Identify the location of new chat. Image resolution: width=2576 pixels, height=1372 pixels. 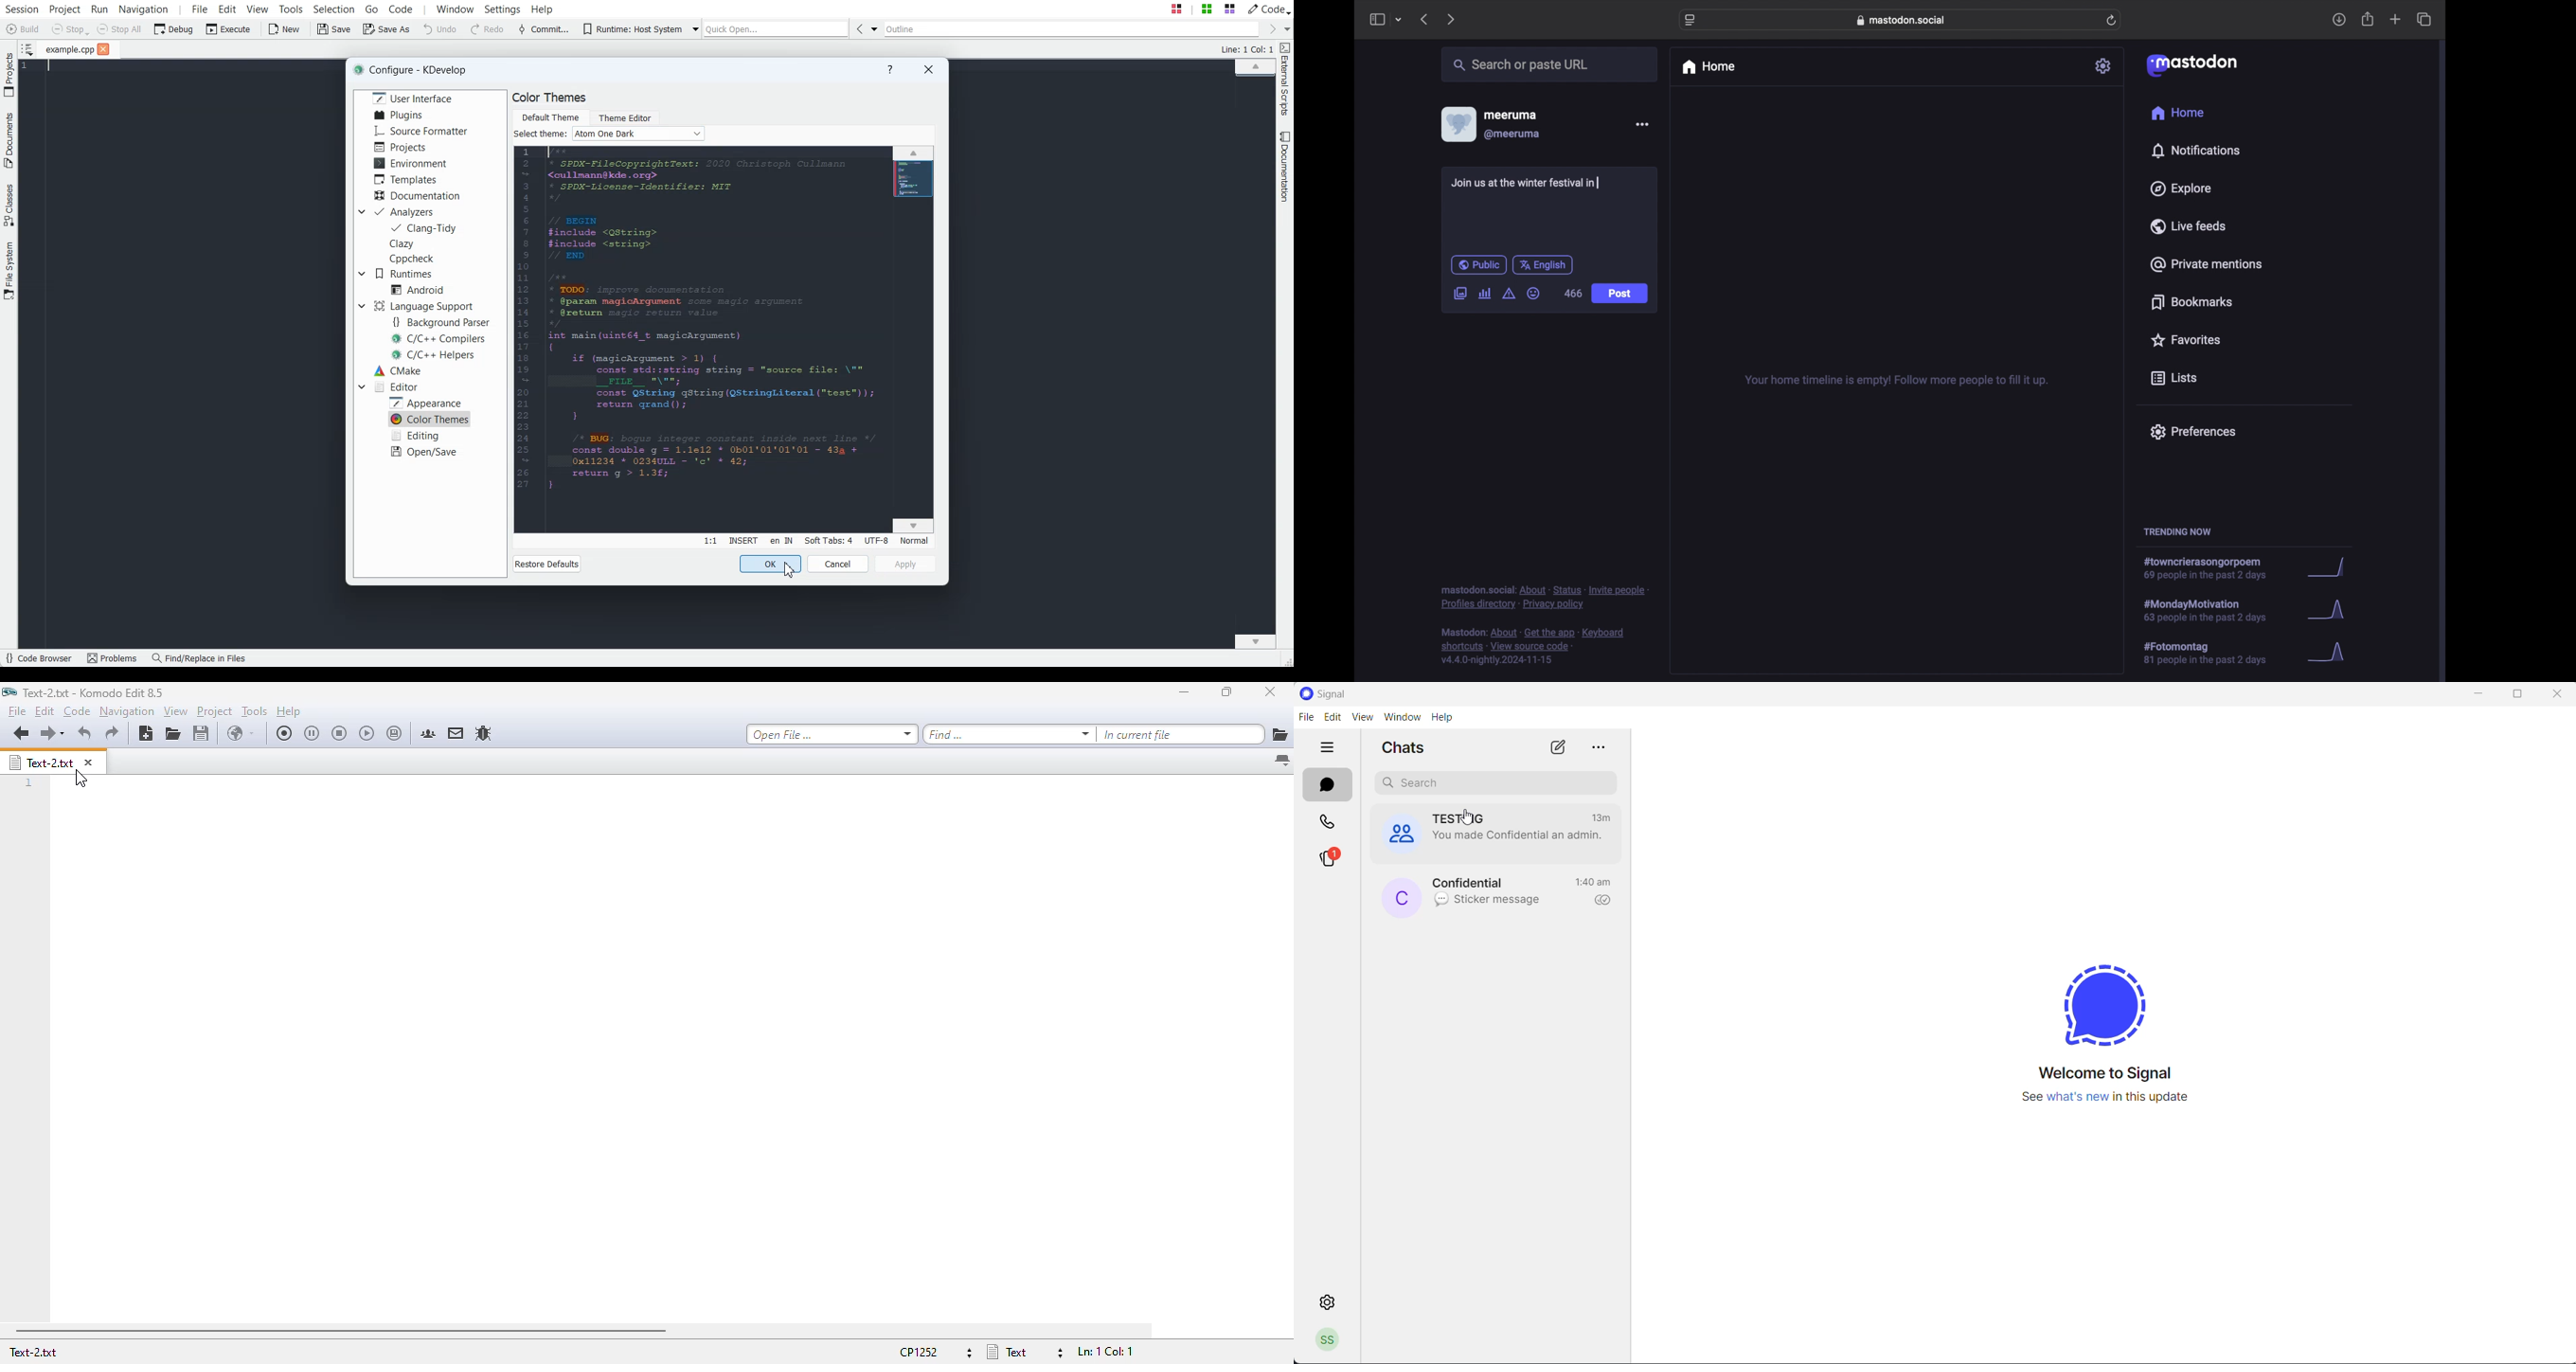
(1557, 747).